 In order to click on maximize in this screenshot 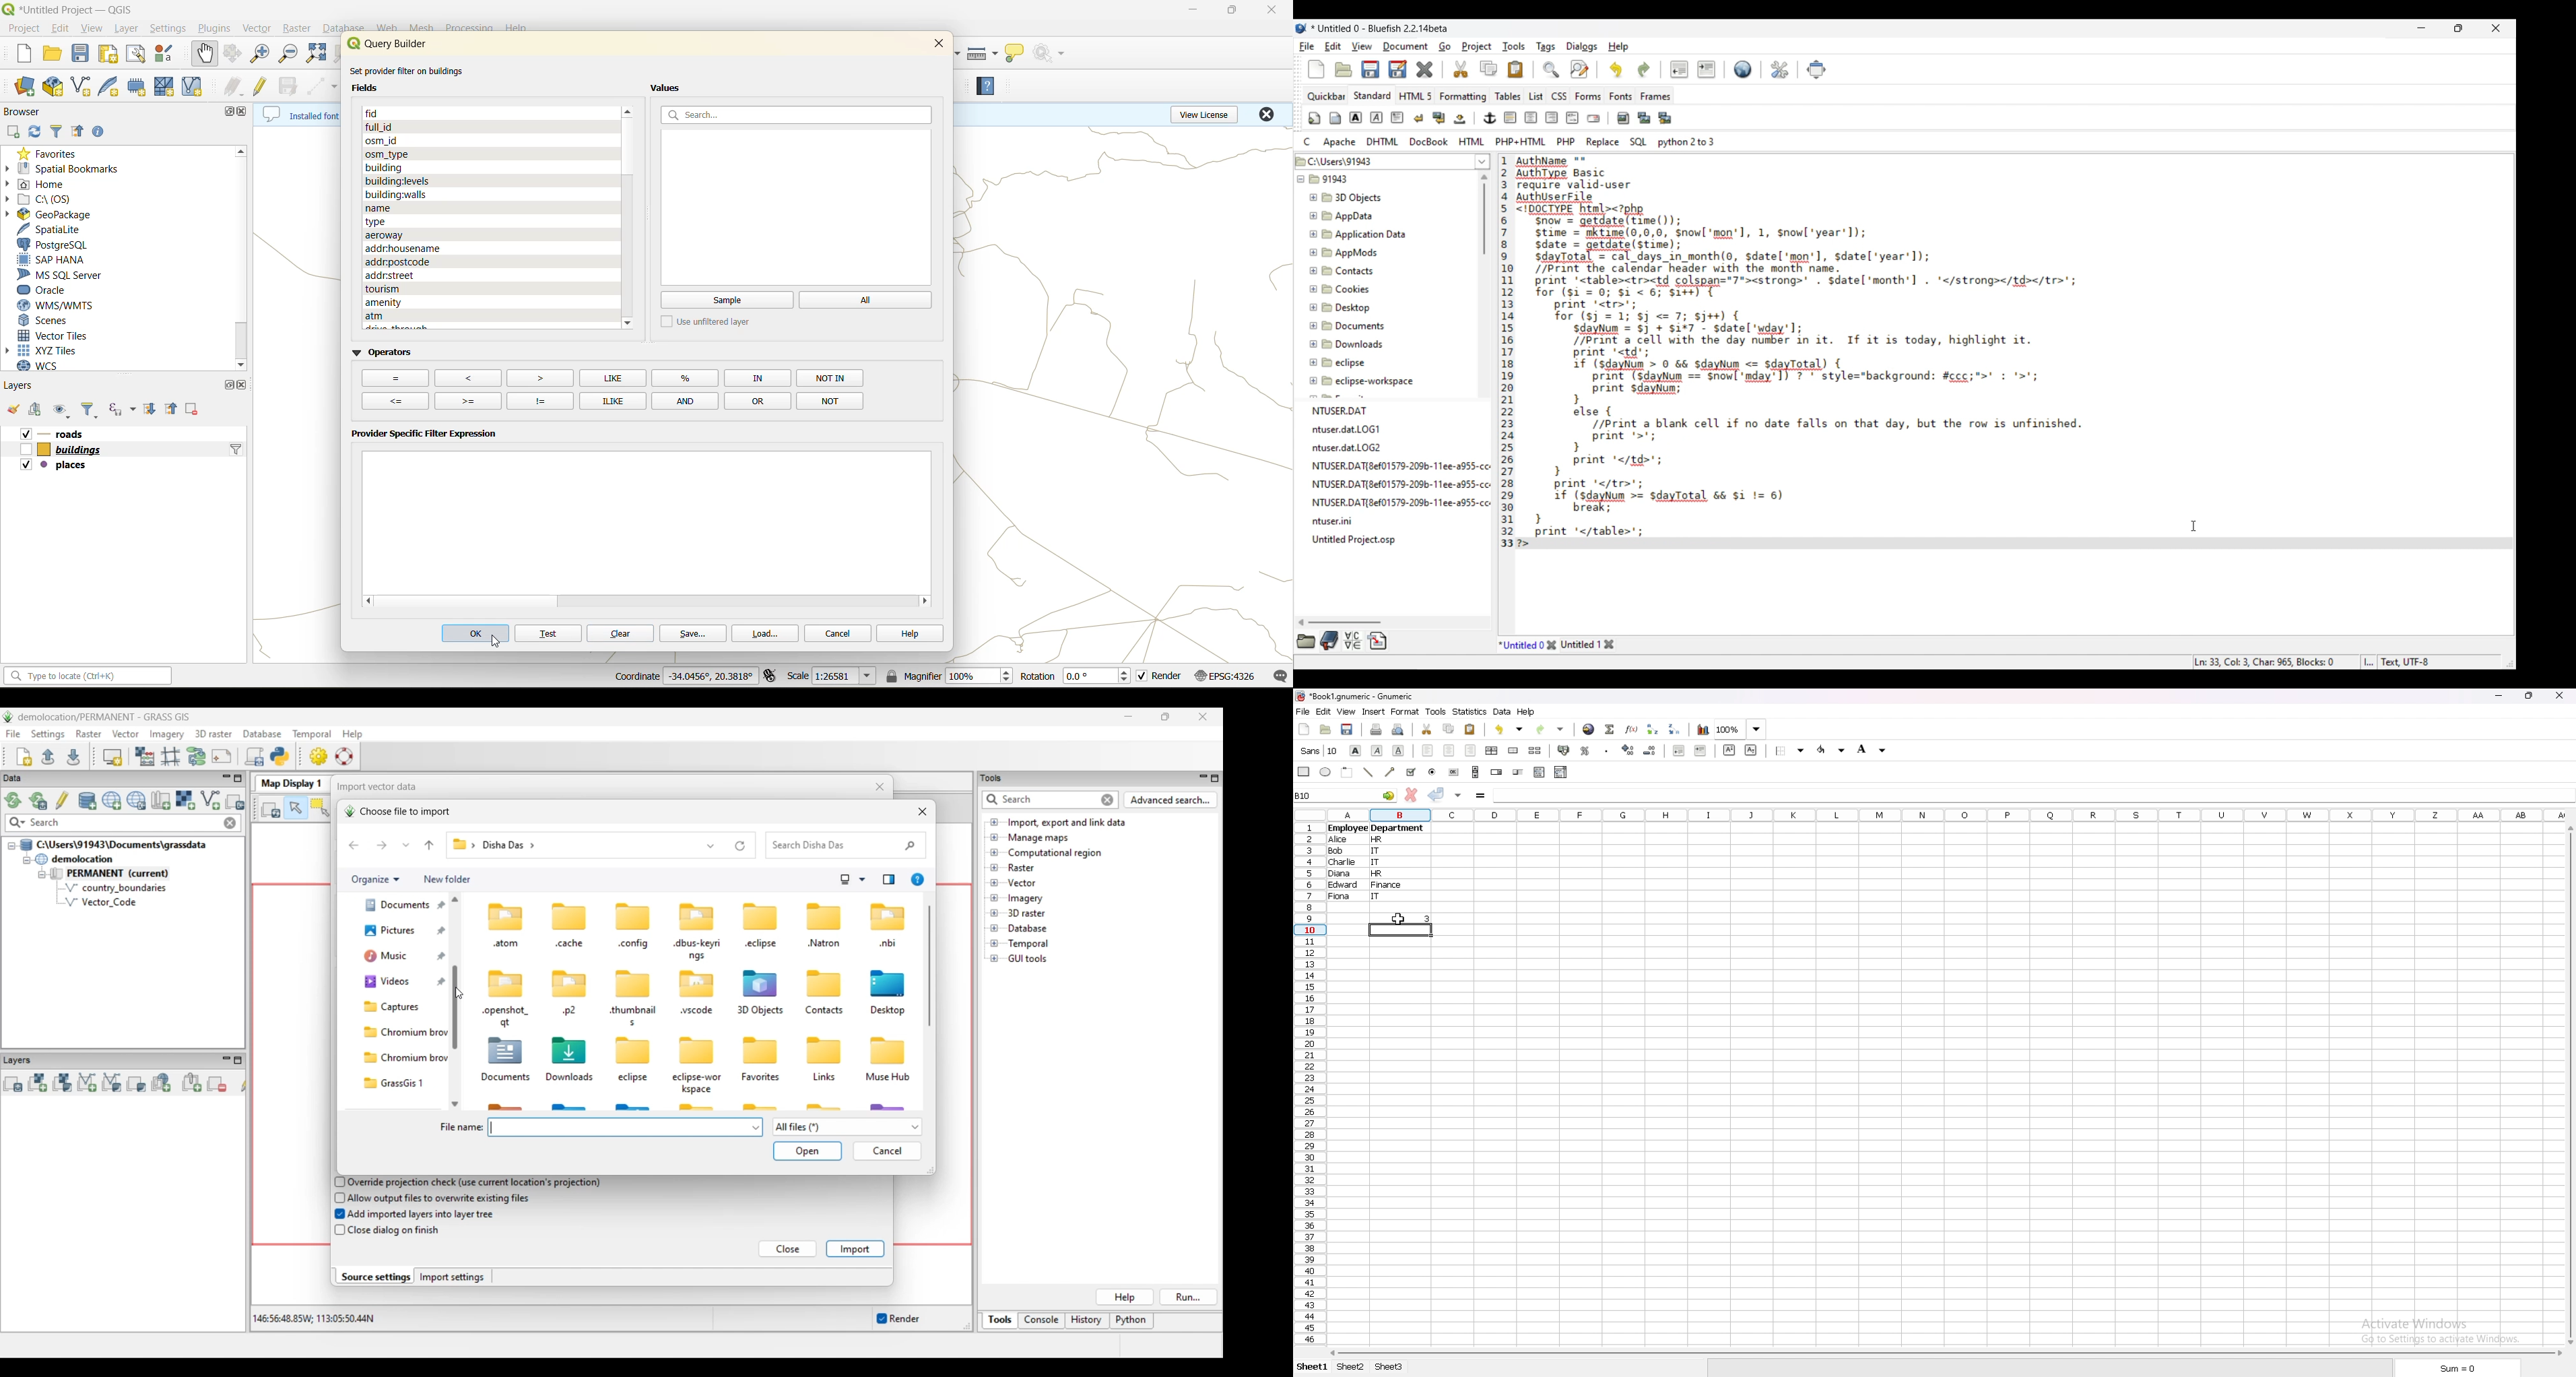, I will do `click(225, 112)`.